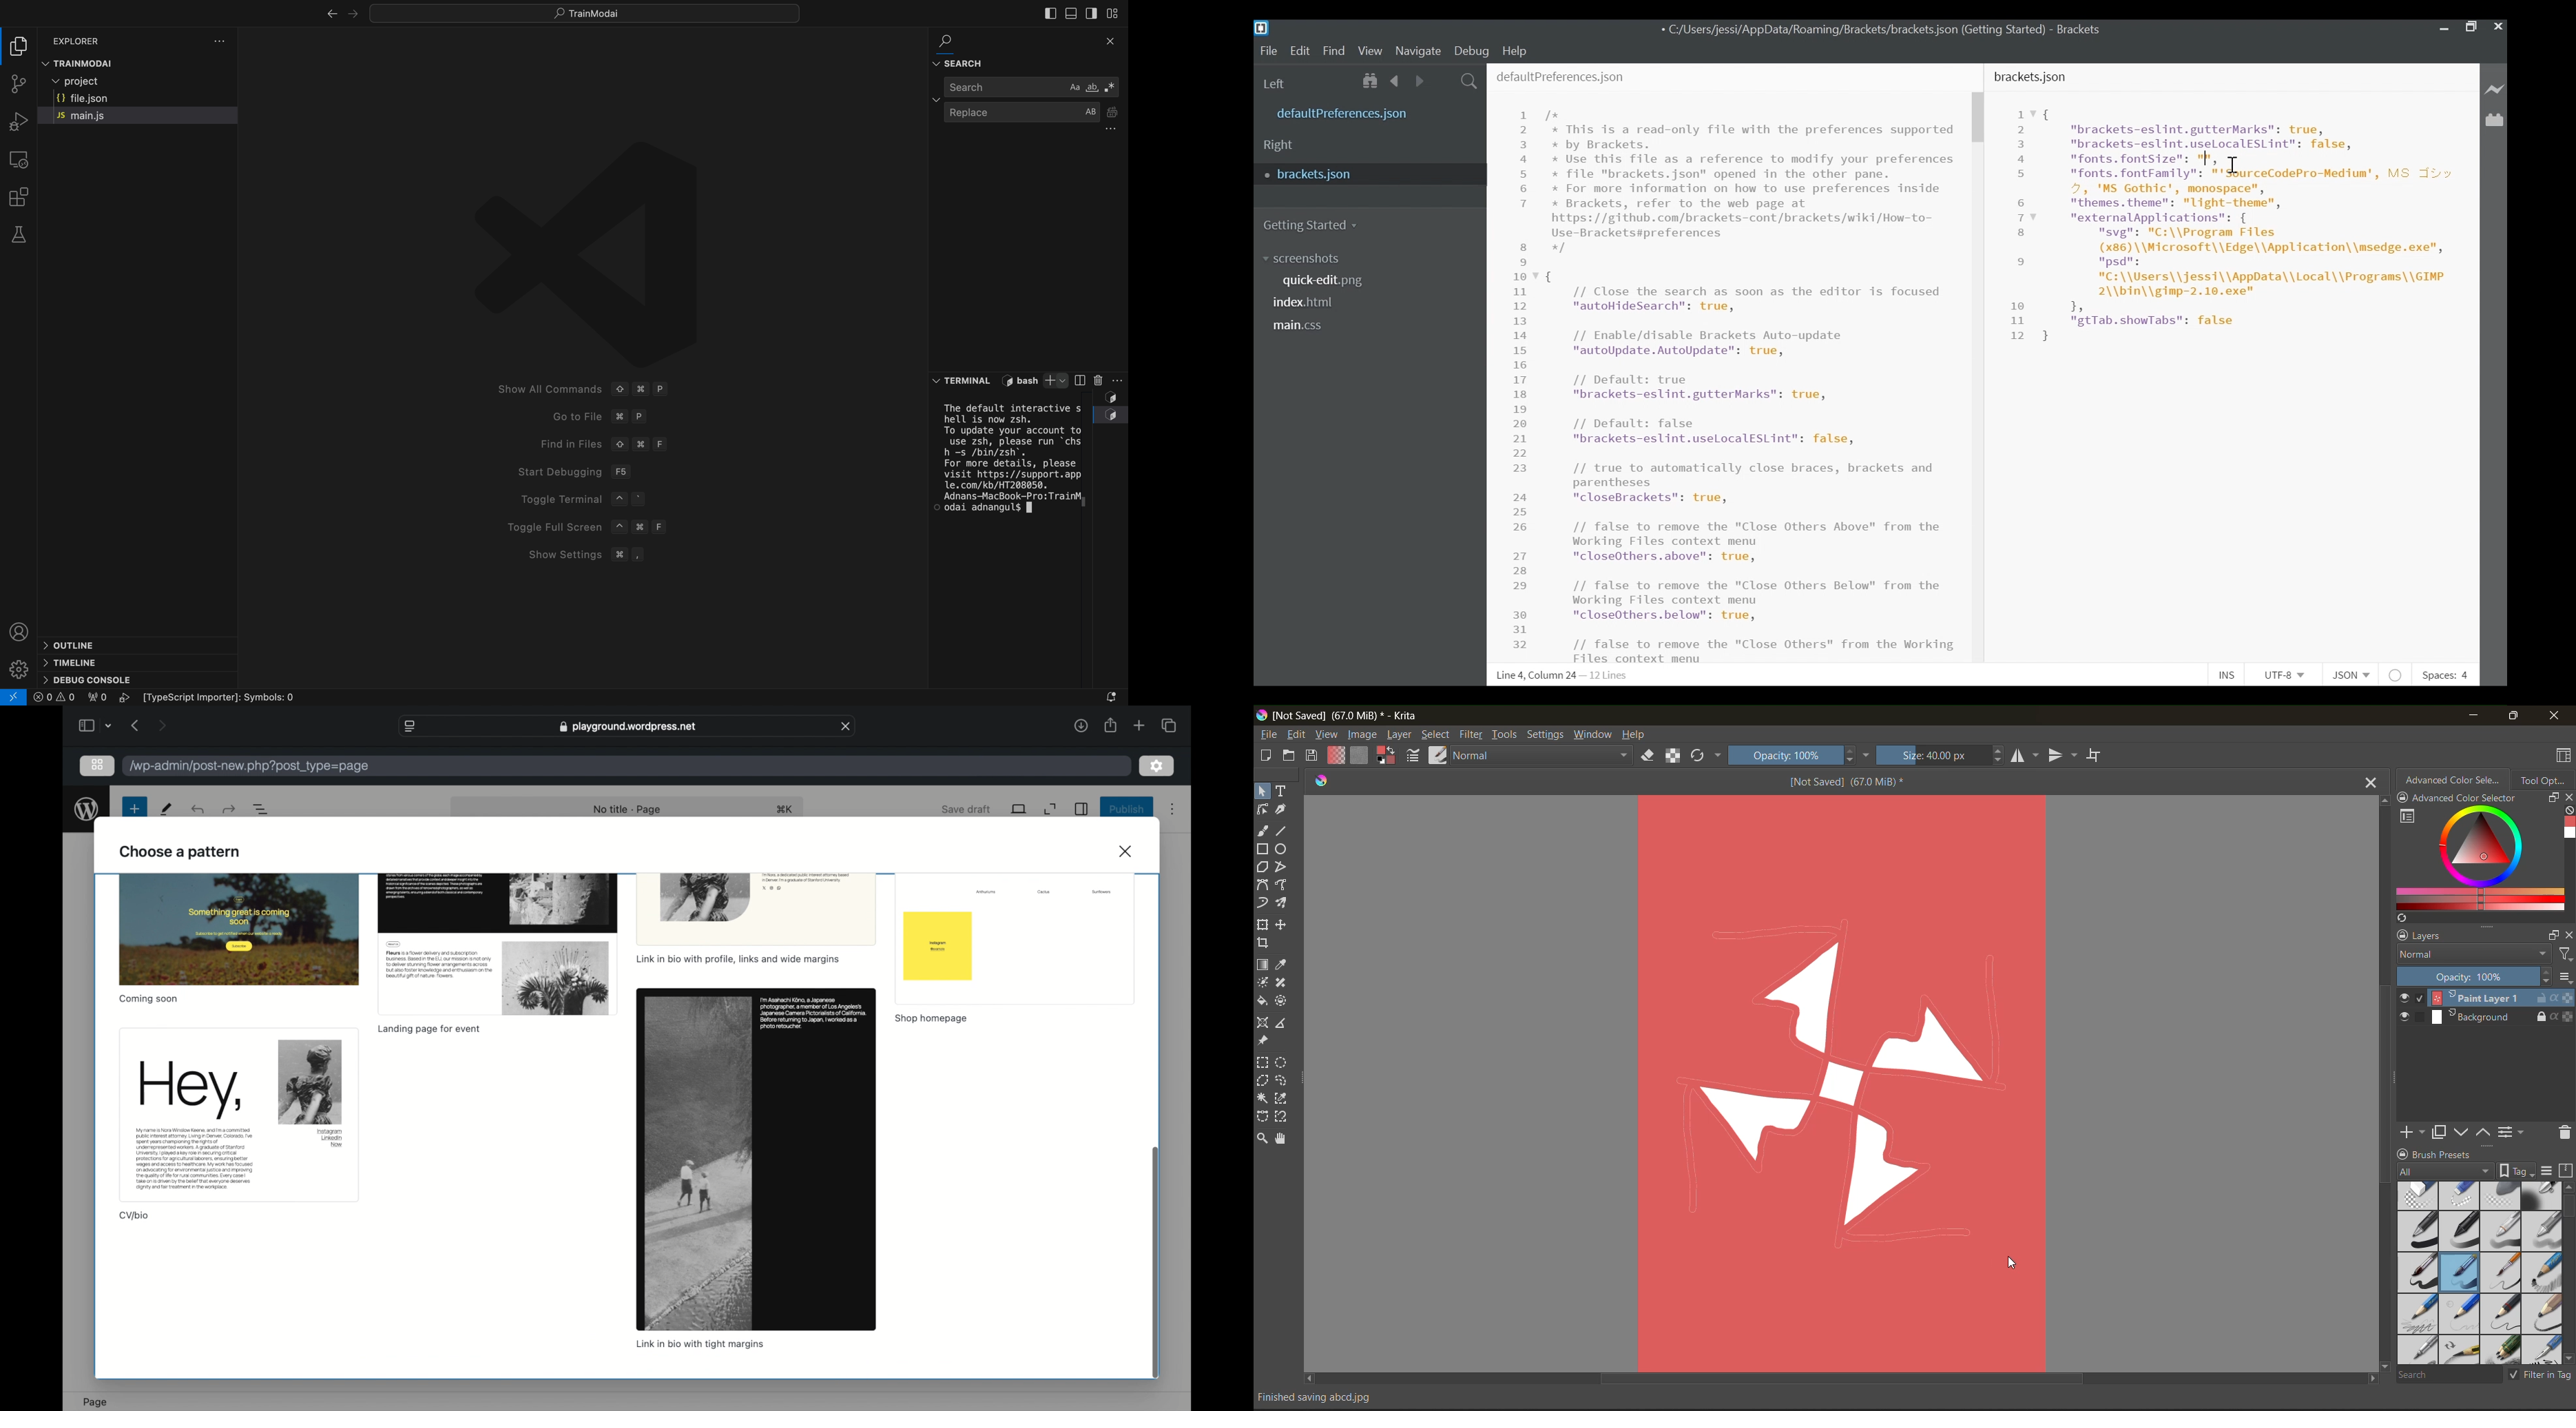 The height and width of the screenshot is (1428, 2576). I want to click on choose brush preset, so click(1440, 755).